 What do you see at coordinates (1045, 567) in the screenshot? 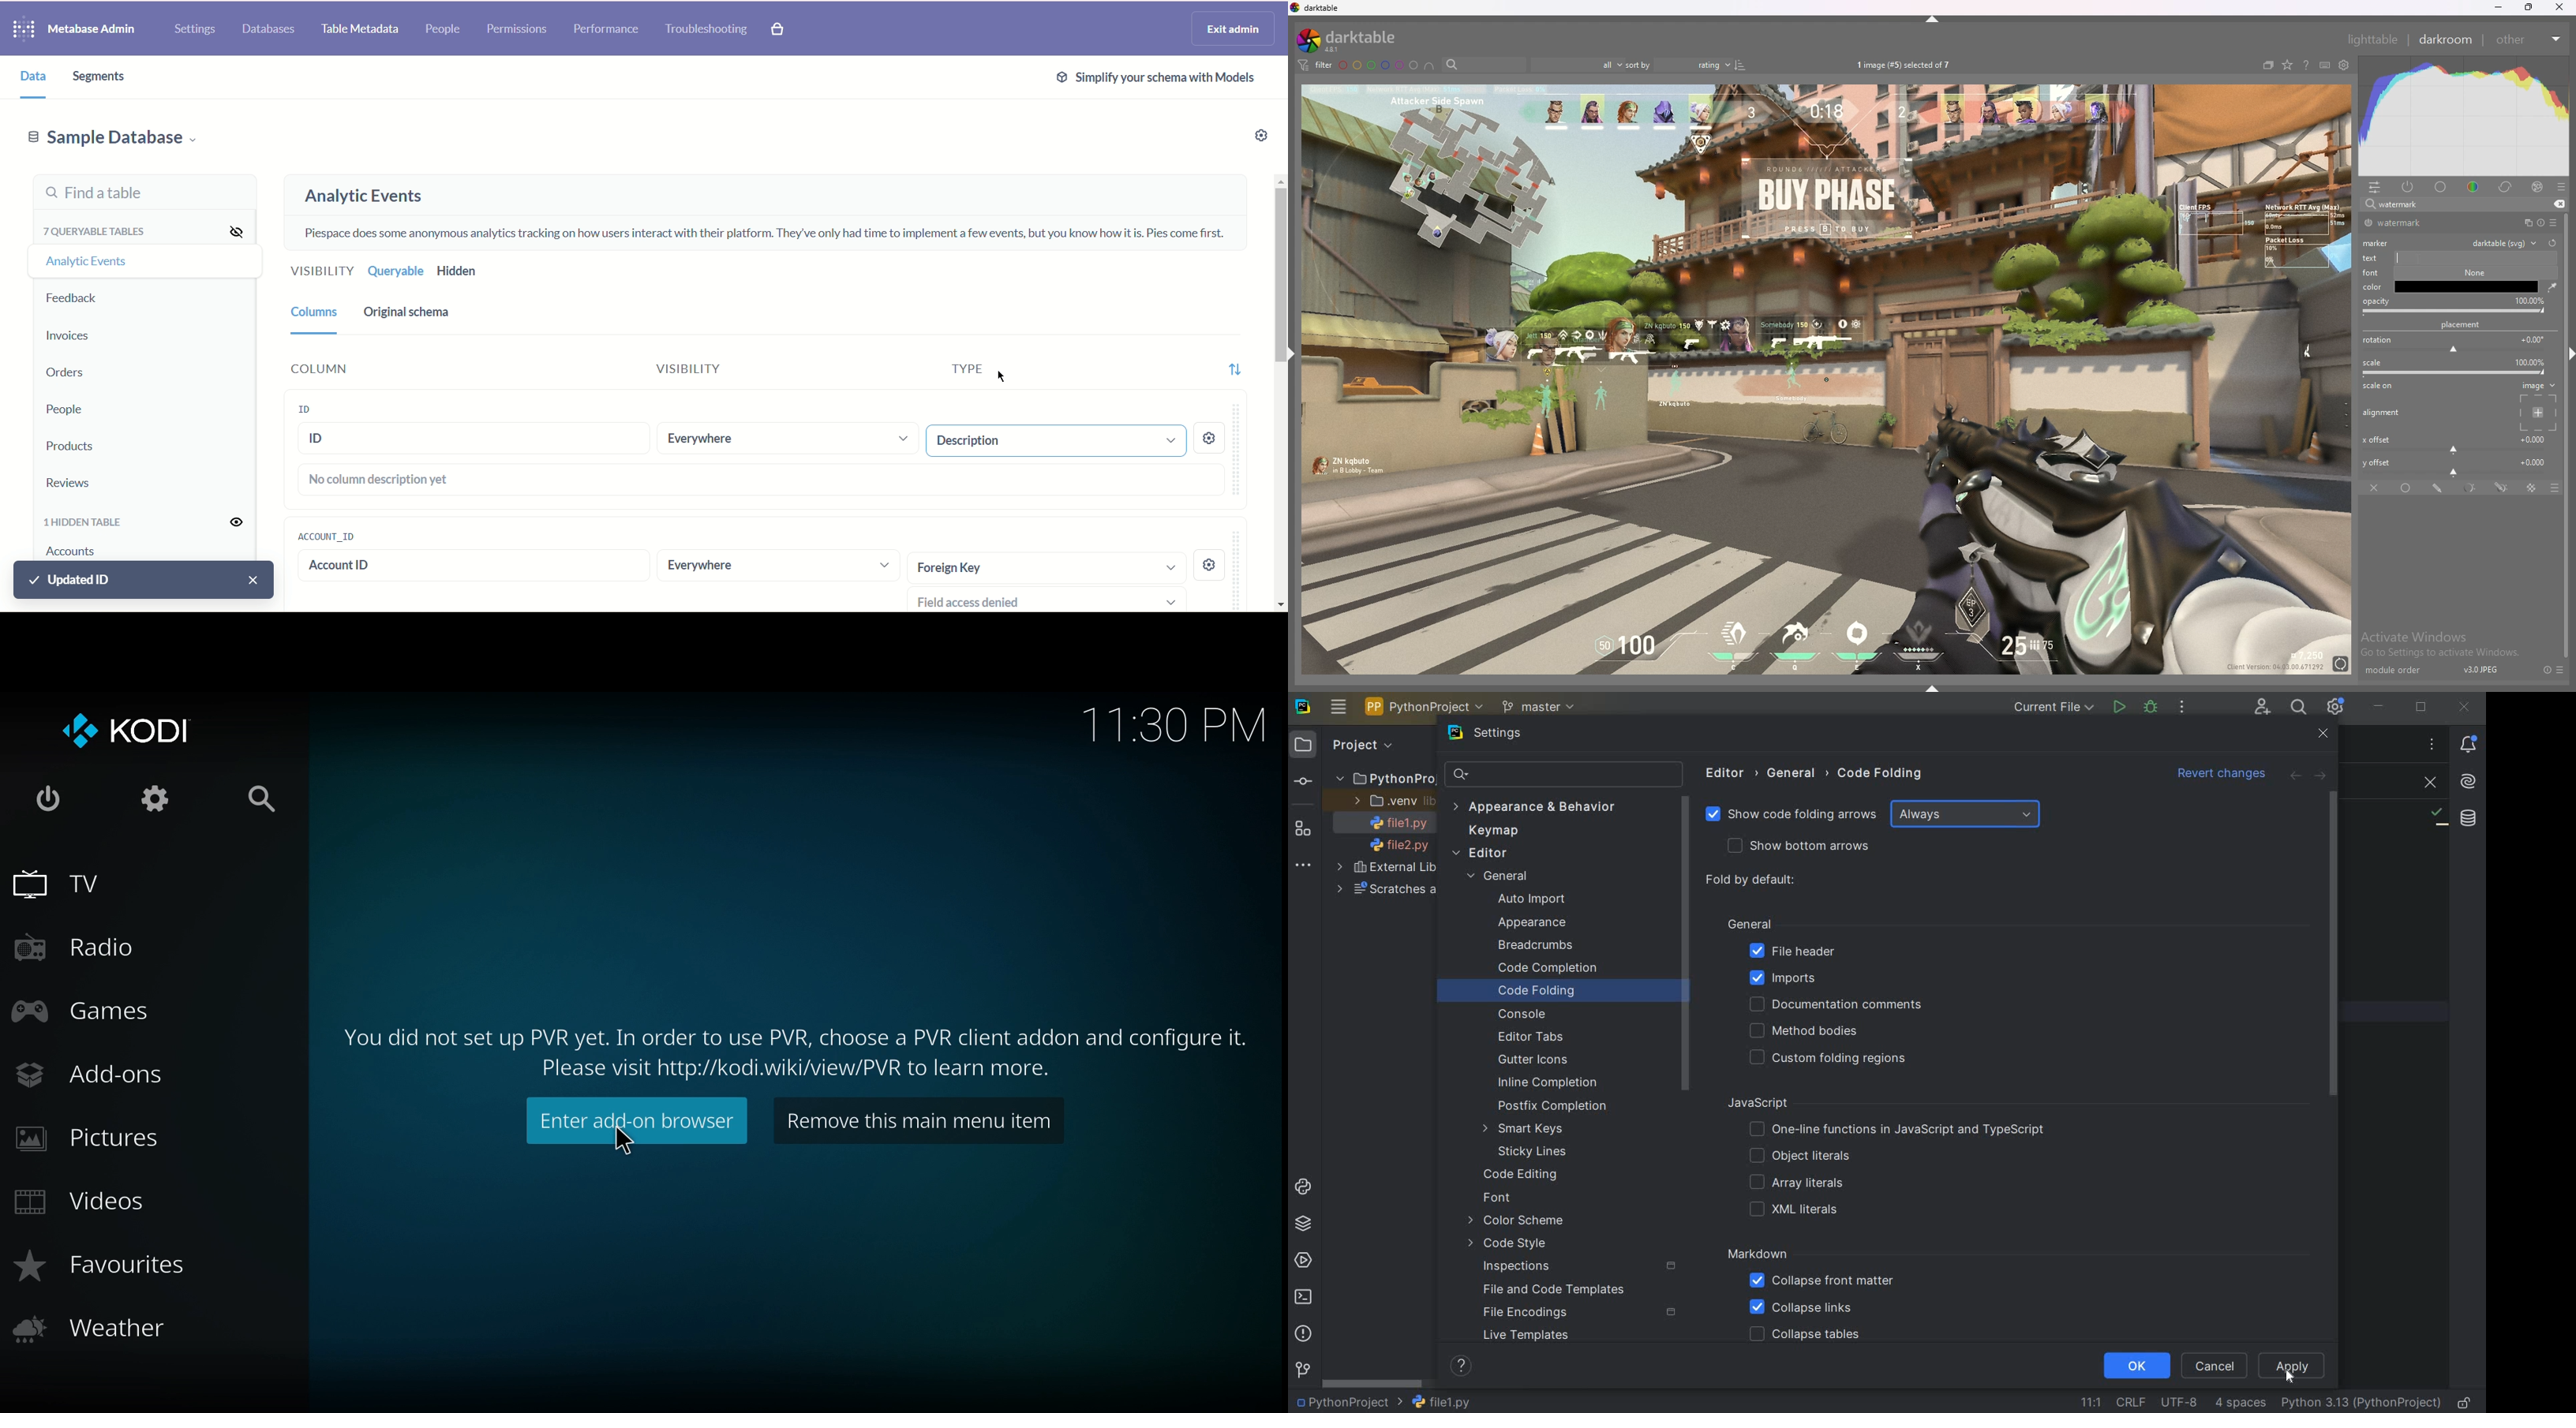
I see `foreign key` at bounding box center [1045, 567].